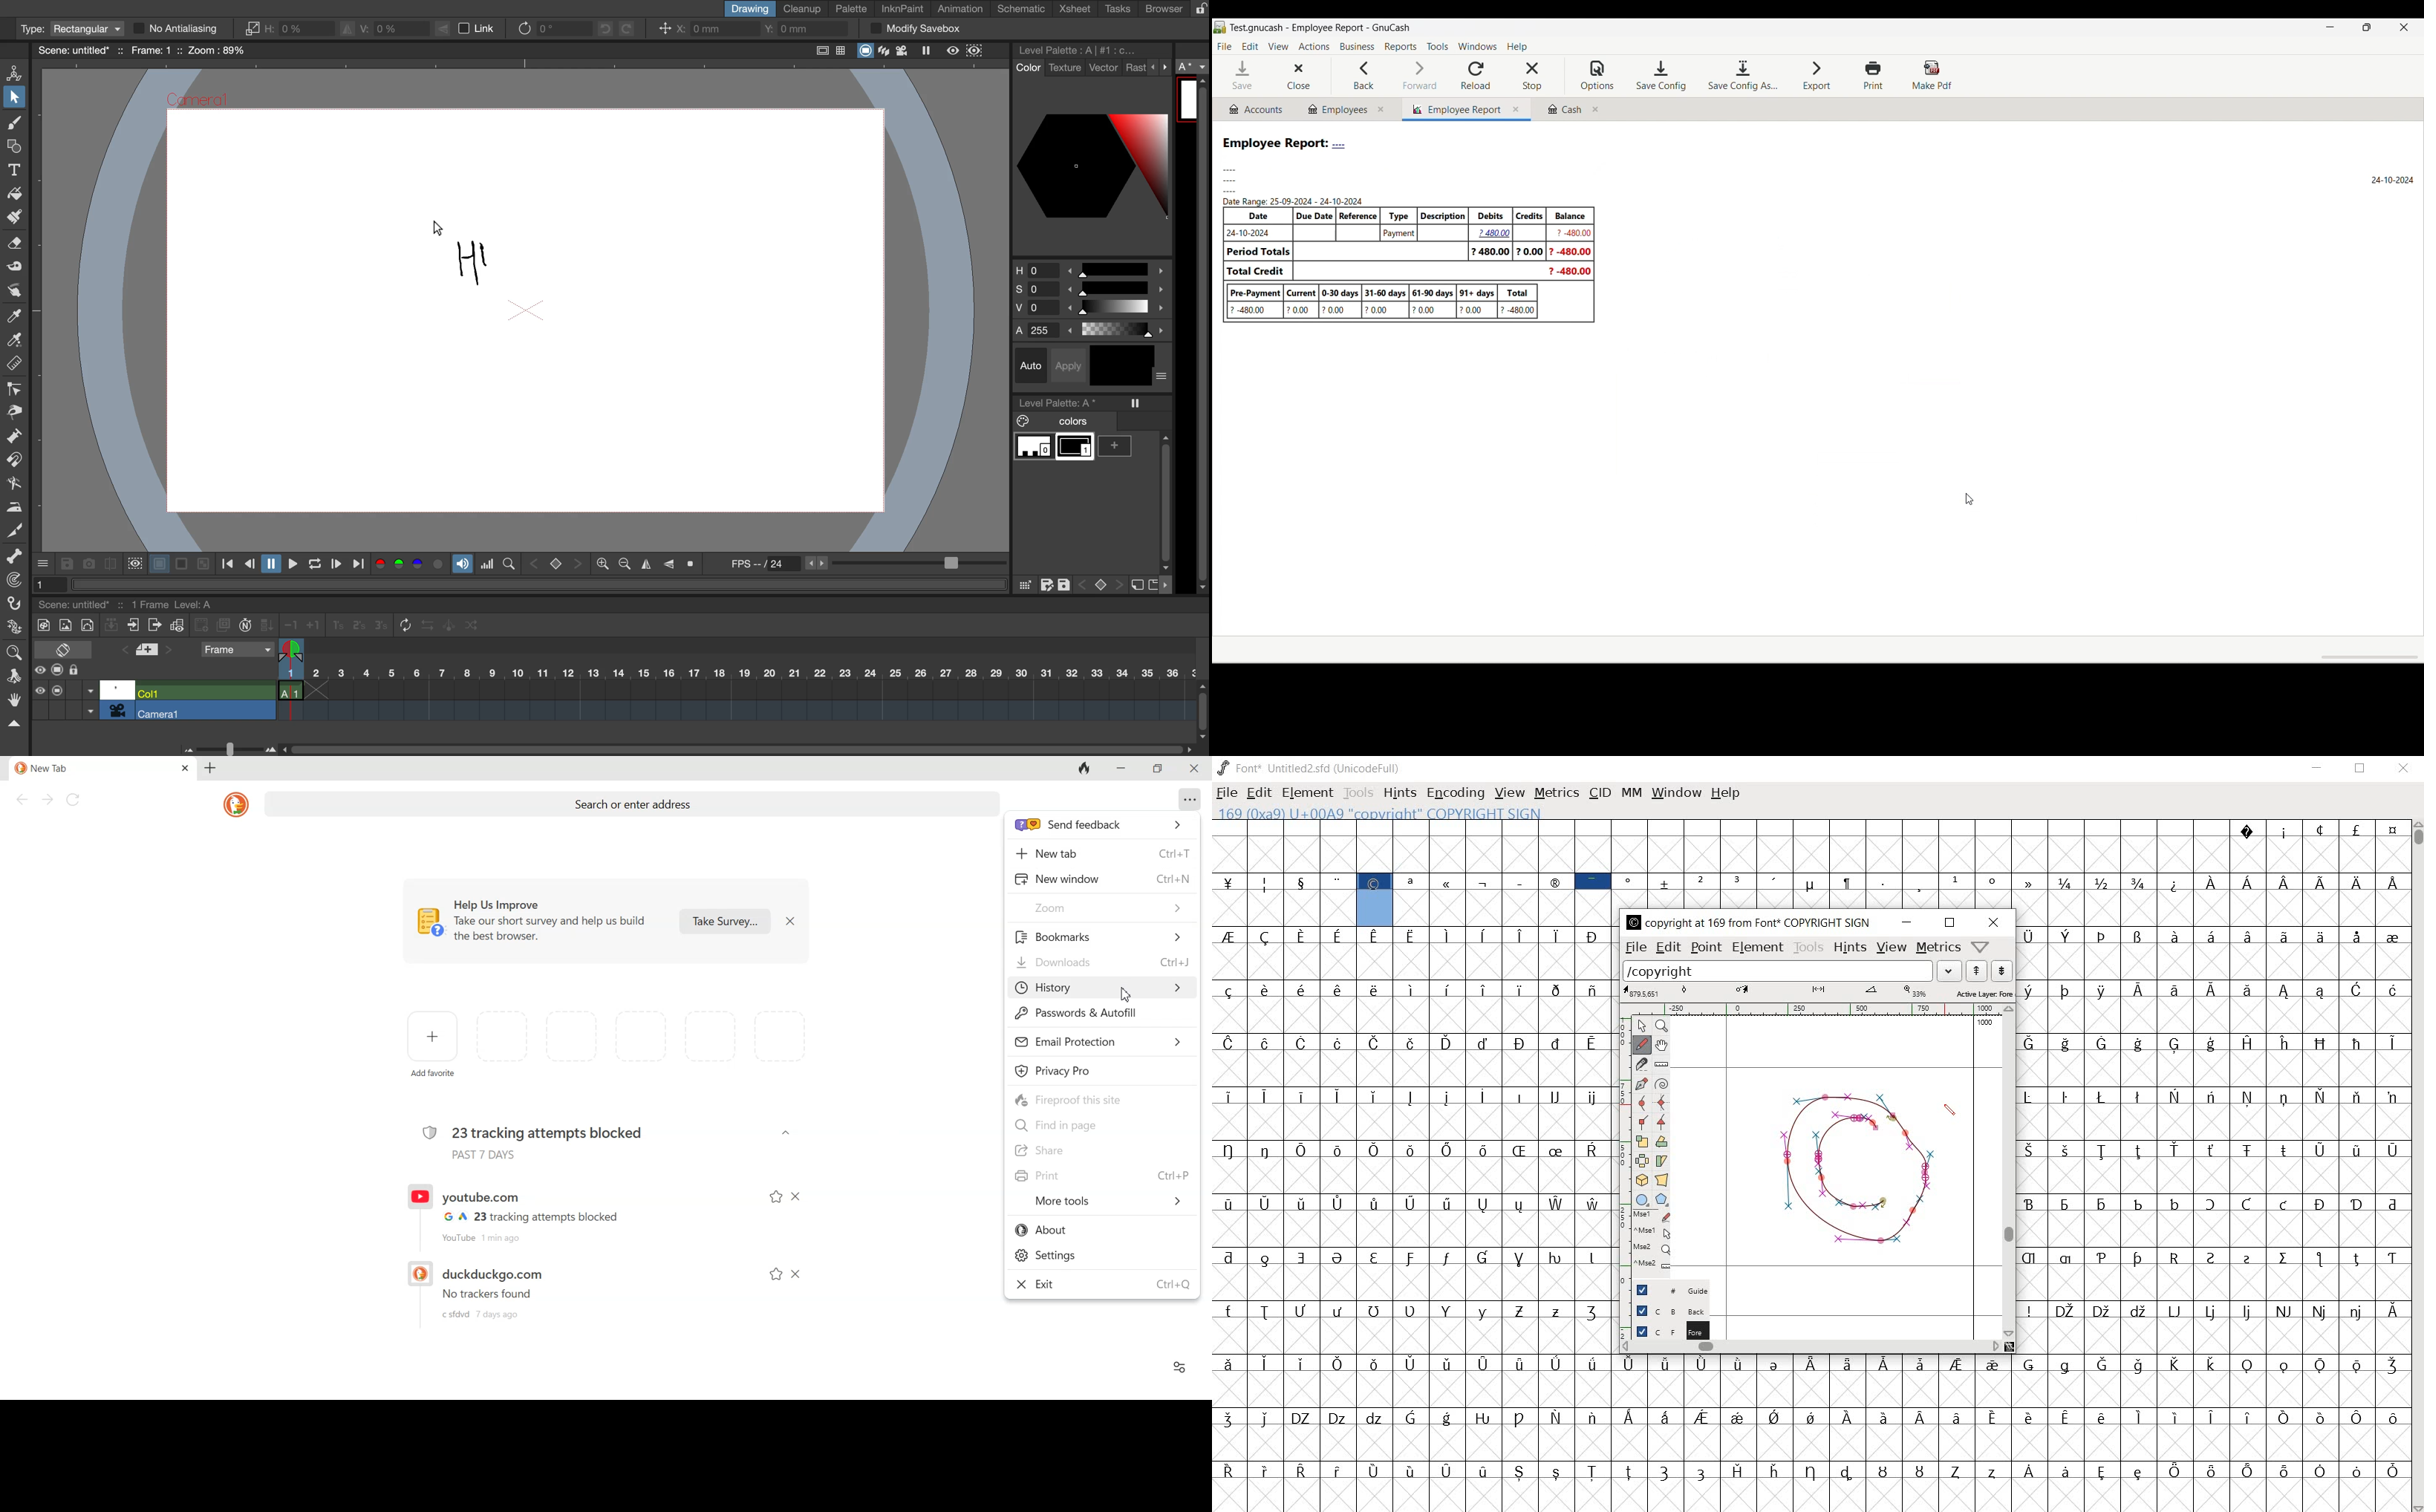  Describe the element at coordinates (1661, 1046) in the screenshot. I see `scroll by hand` at that location.